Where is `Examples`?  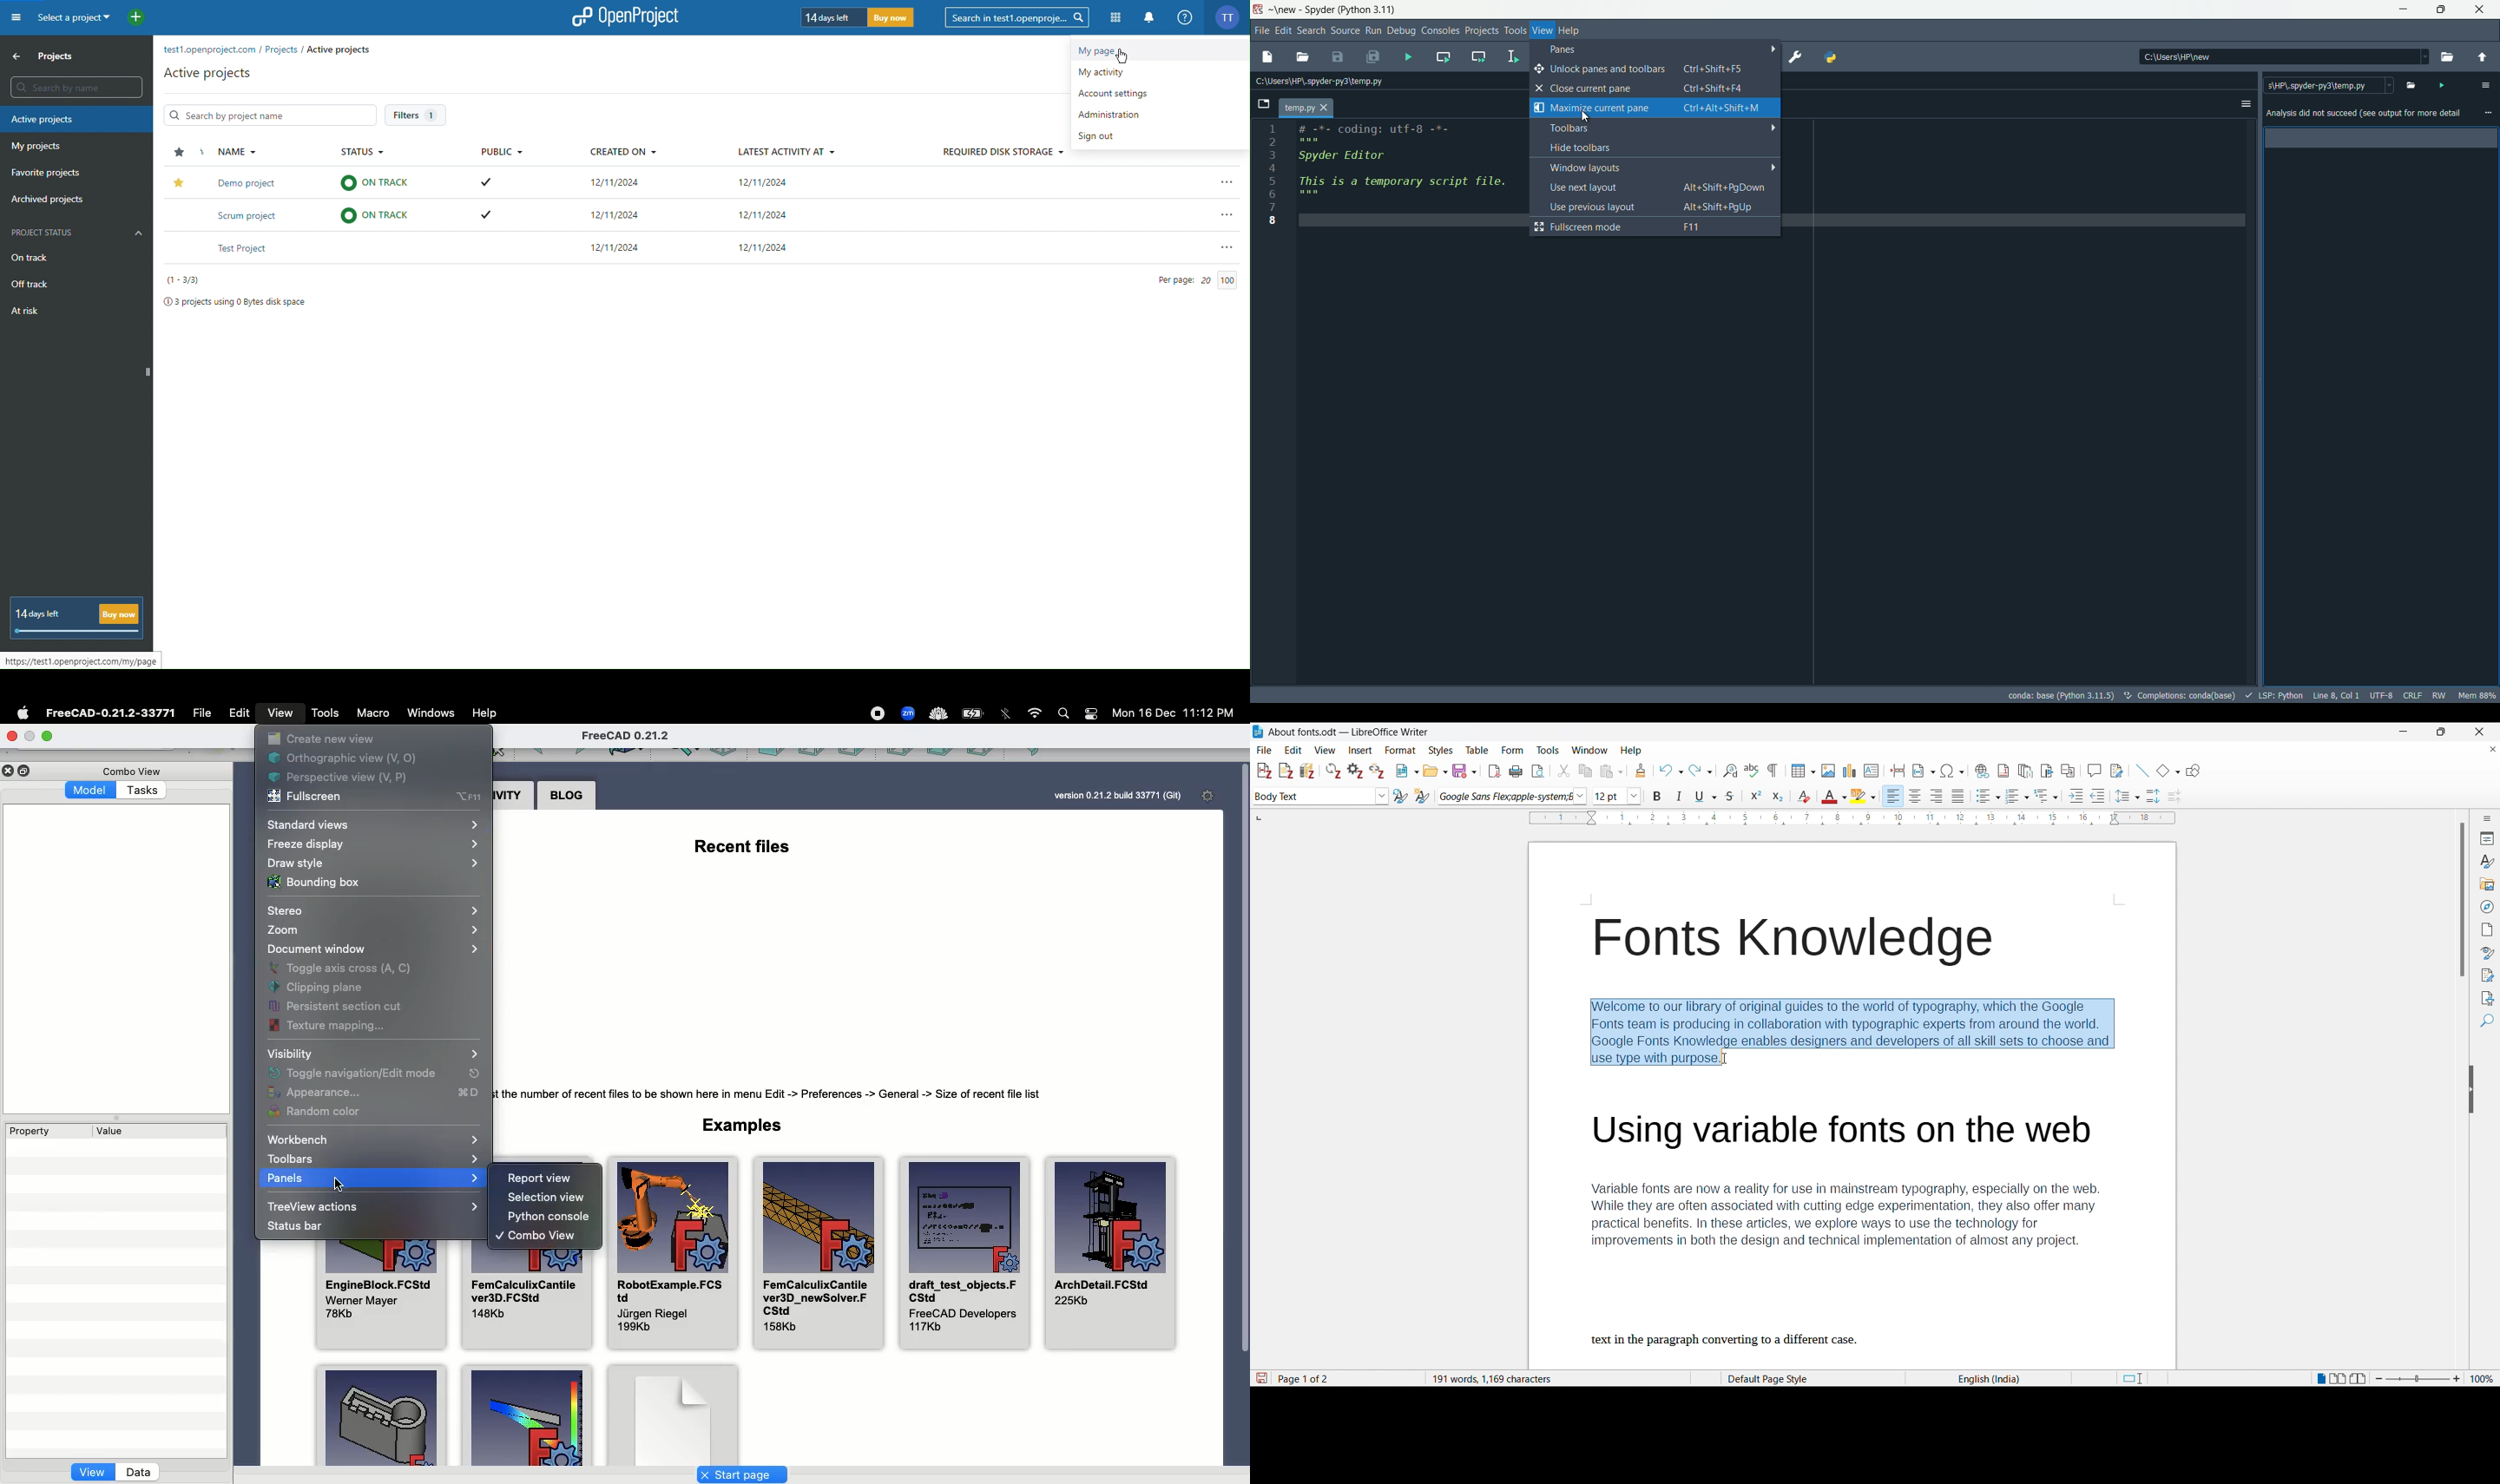 Examples is located at coordinates (523, 1417).